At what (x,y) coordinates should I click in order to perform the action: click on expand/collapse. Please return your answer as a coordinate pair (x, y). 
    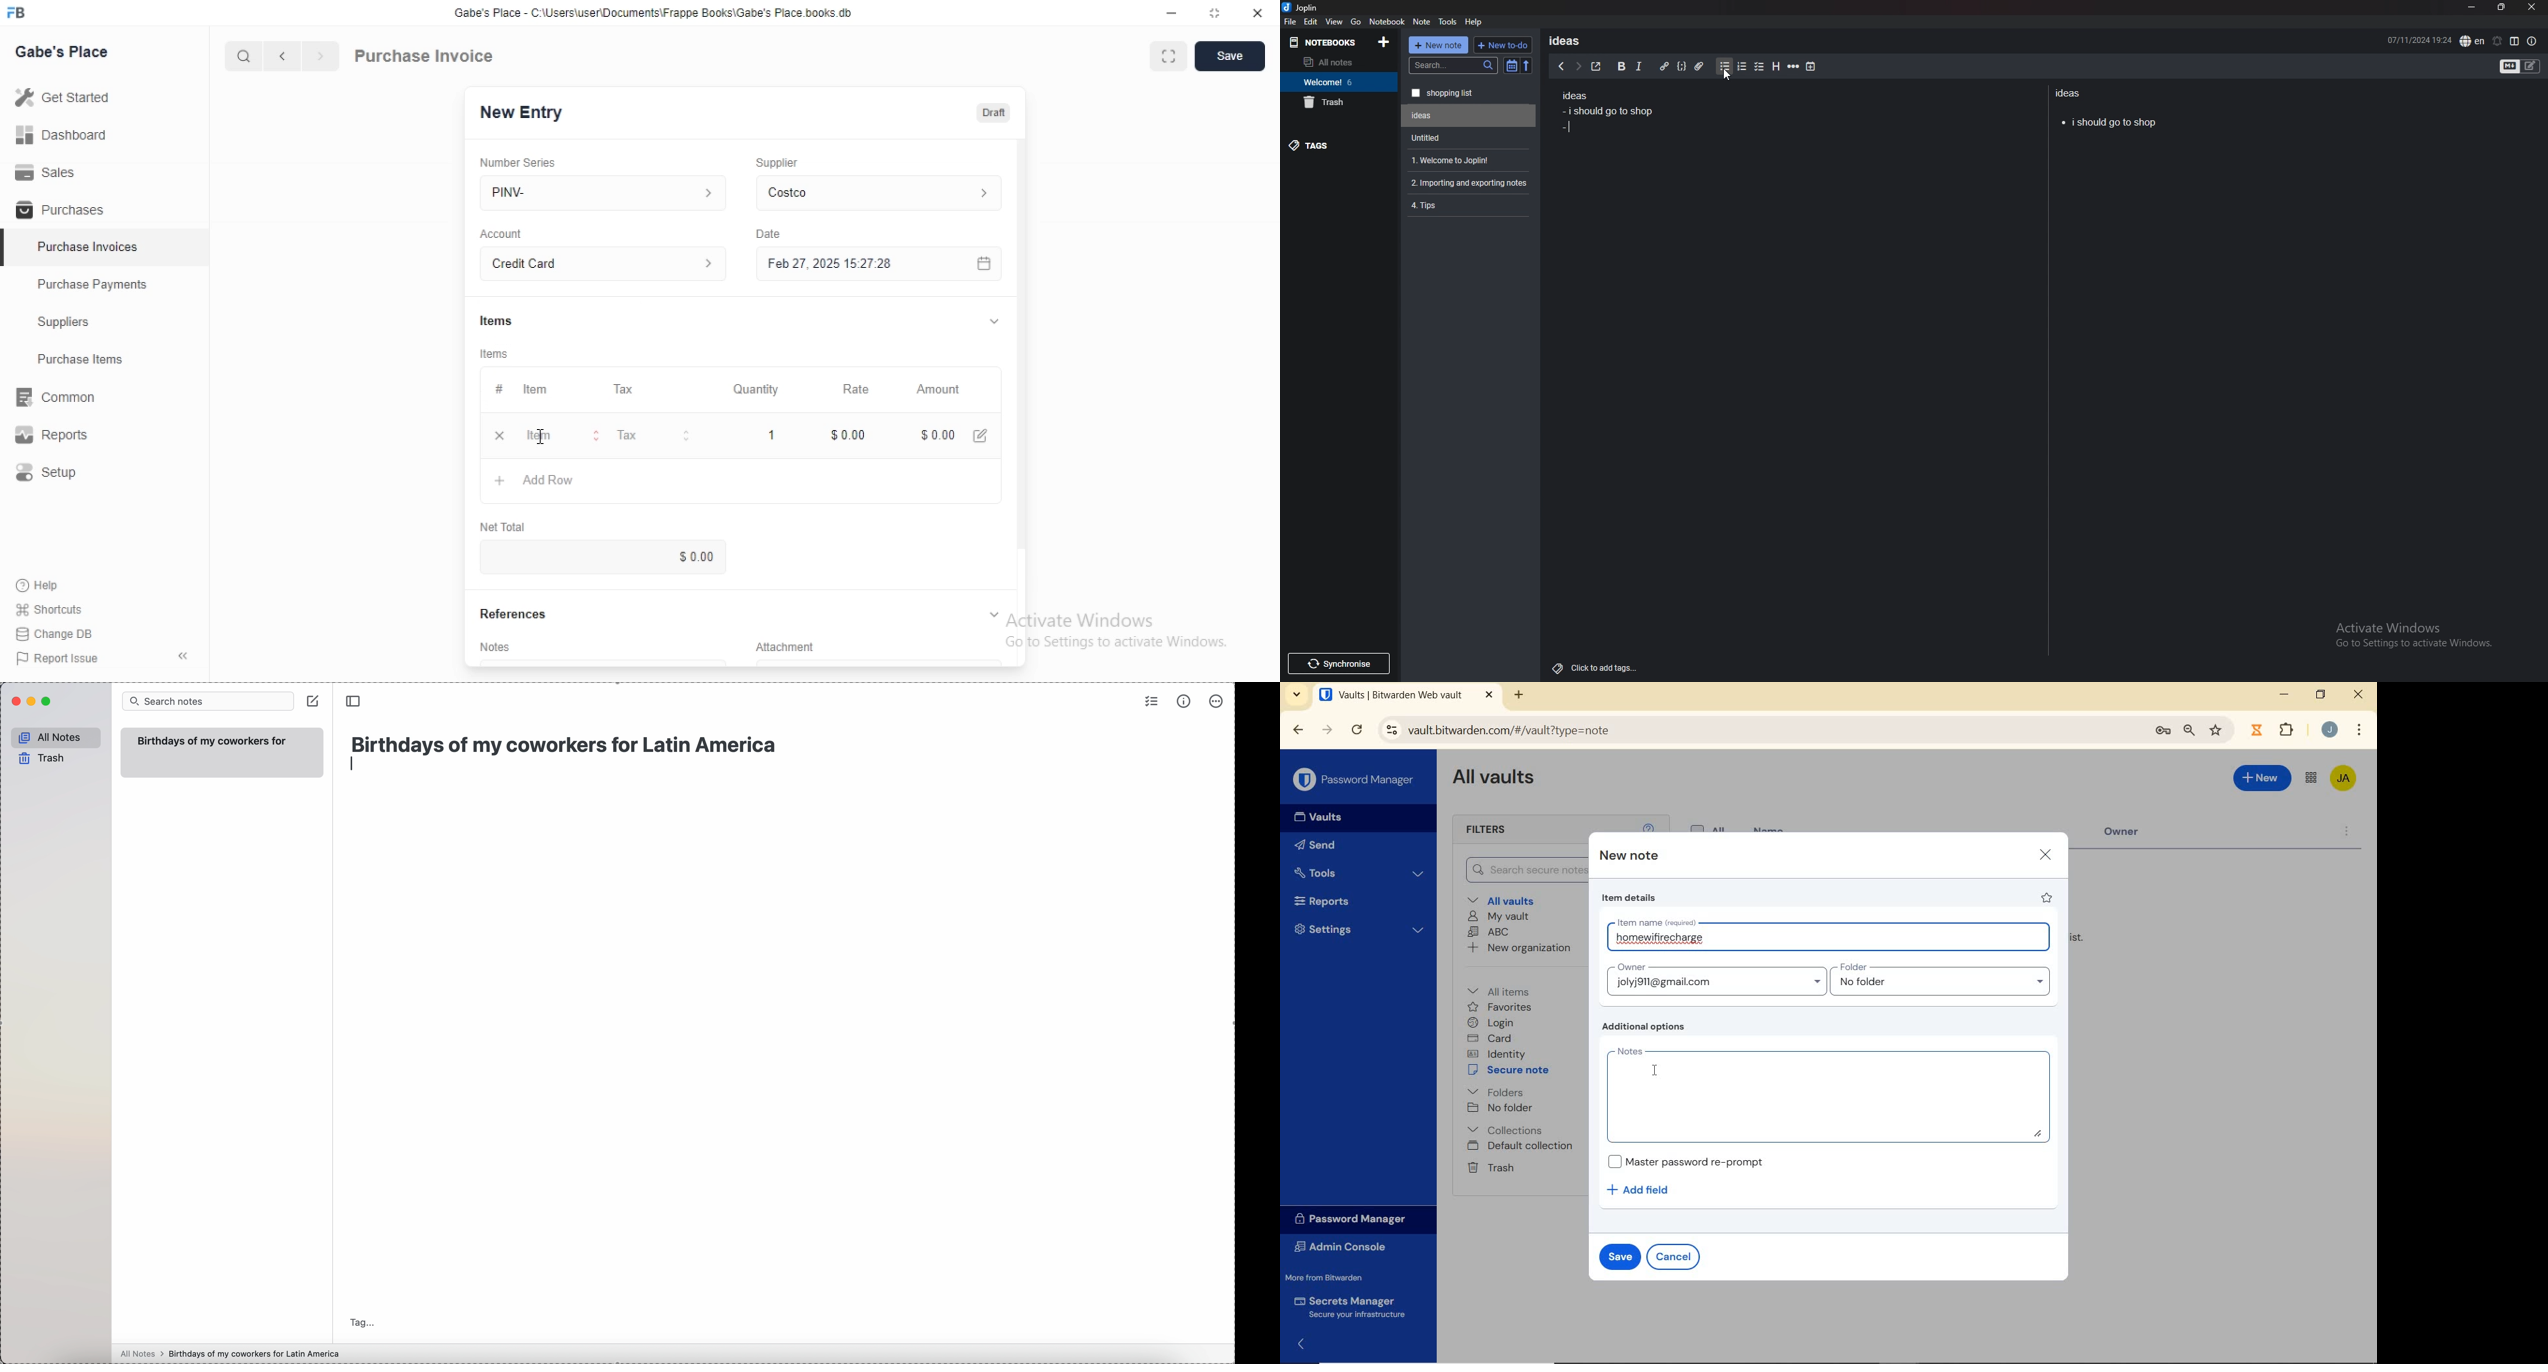
    Looking at the image, I should click on (1297, 1346).